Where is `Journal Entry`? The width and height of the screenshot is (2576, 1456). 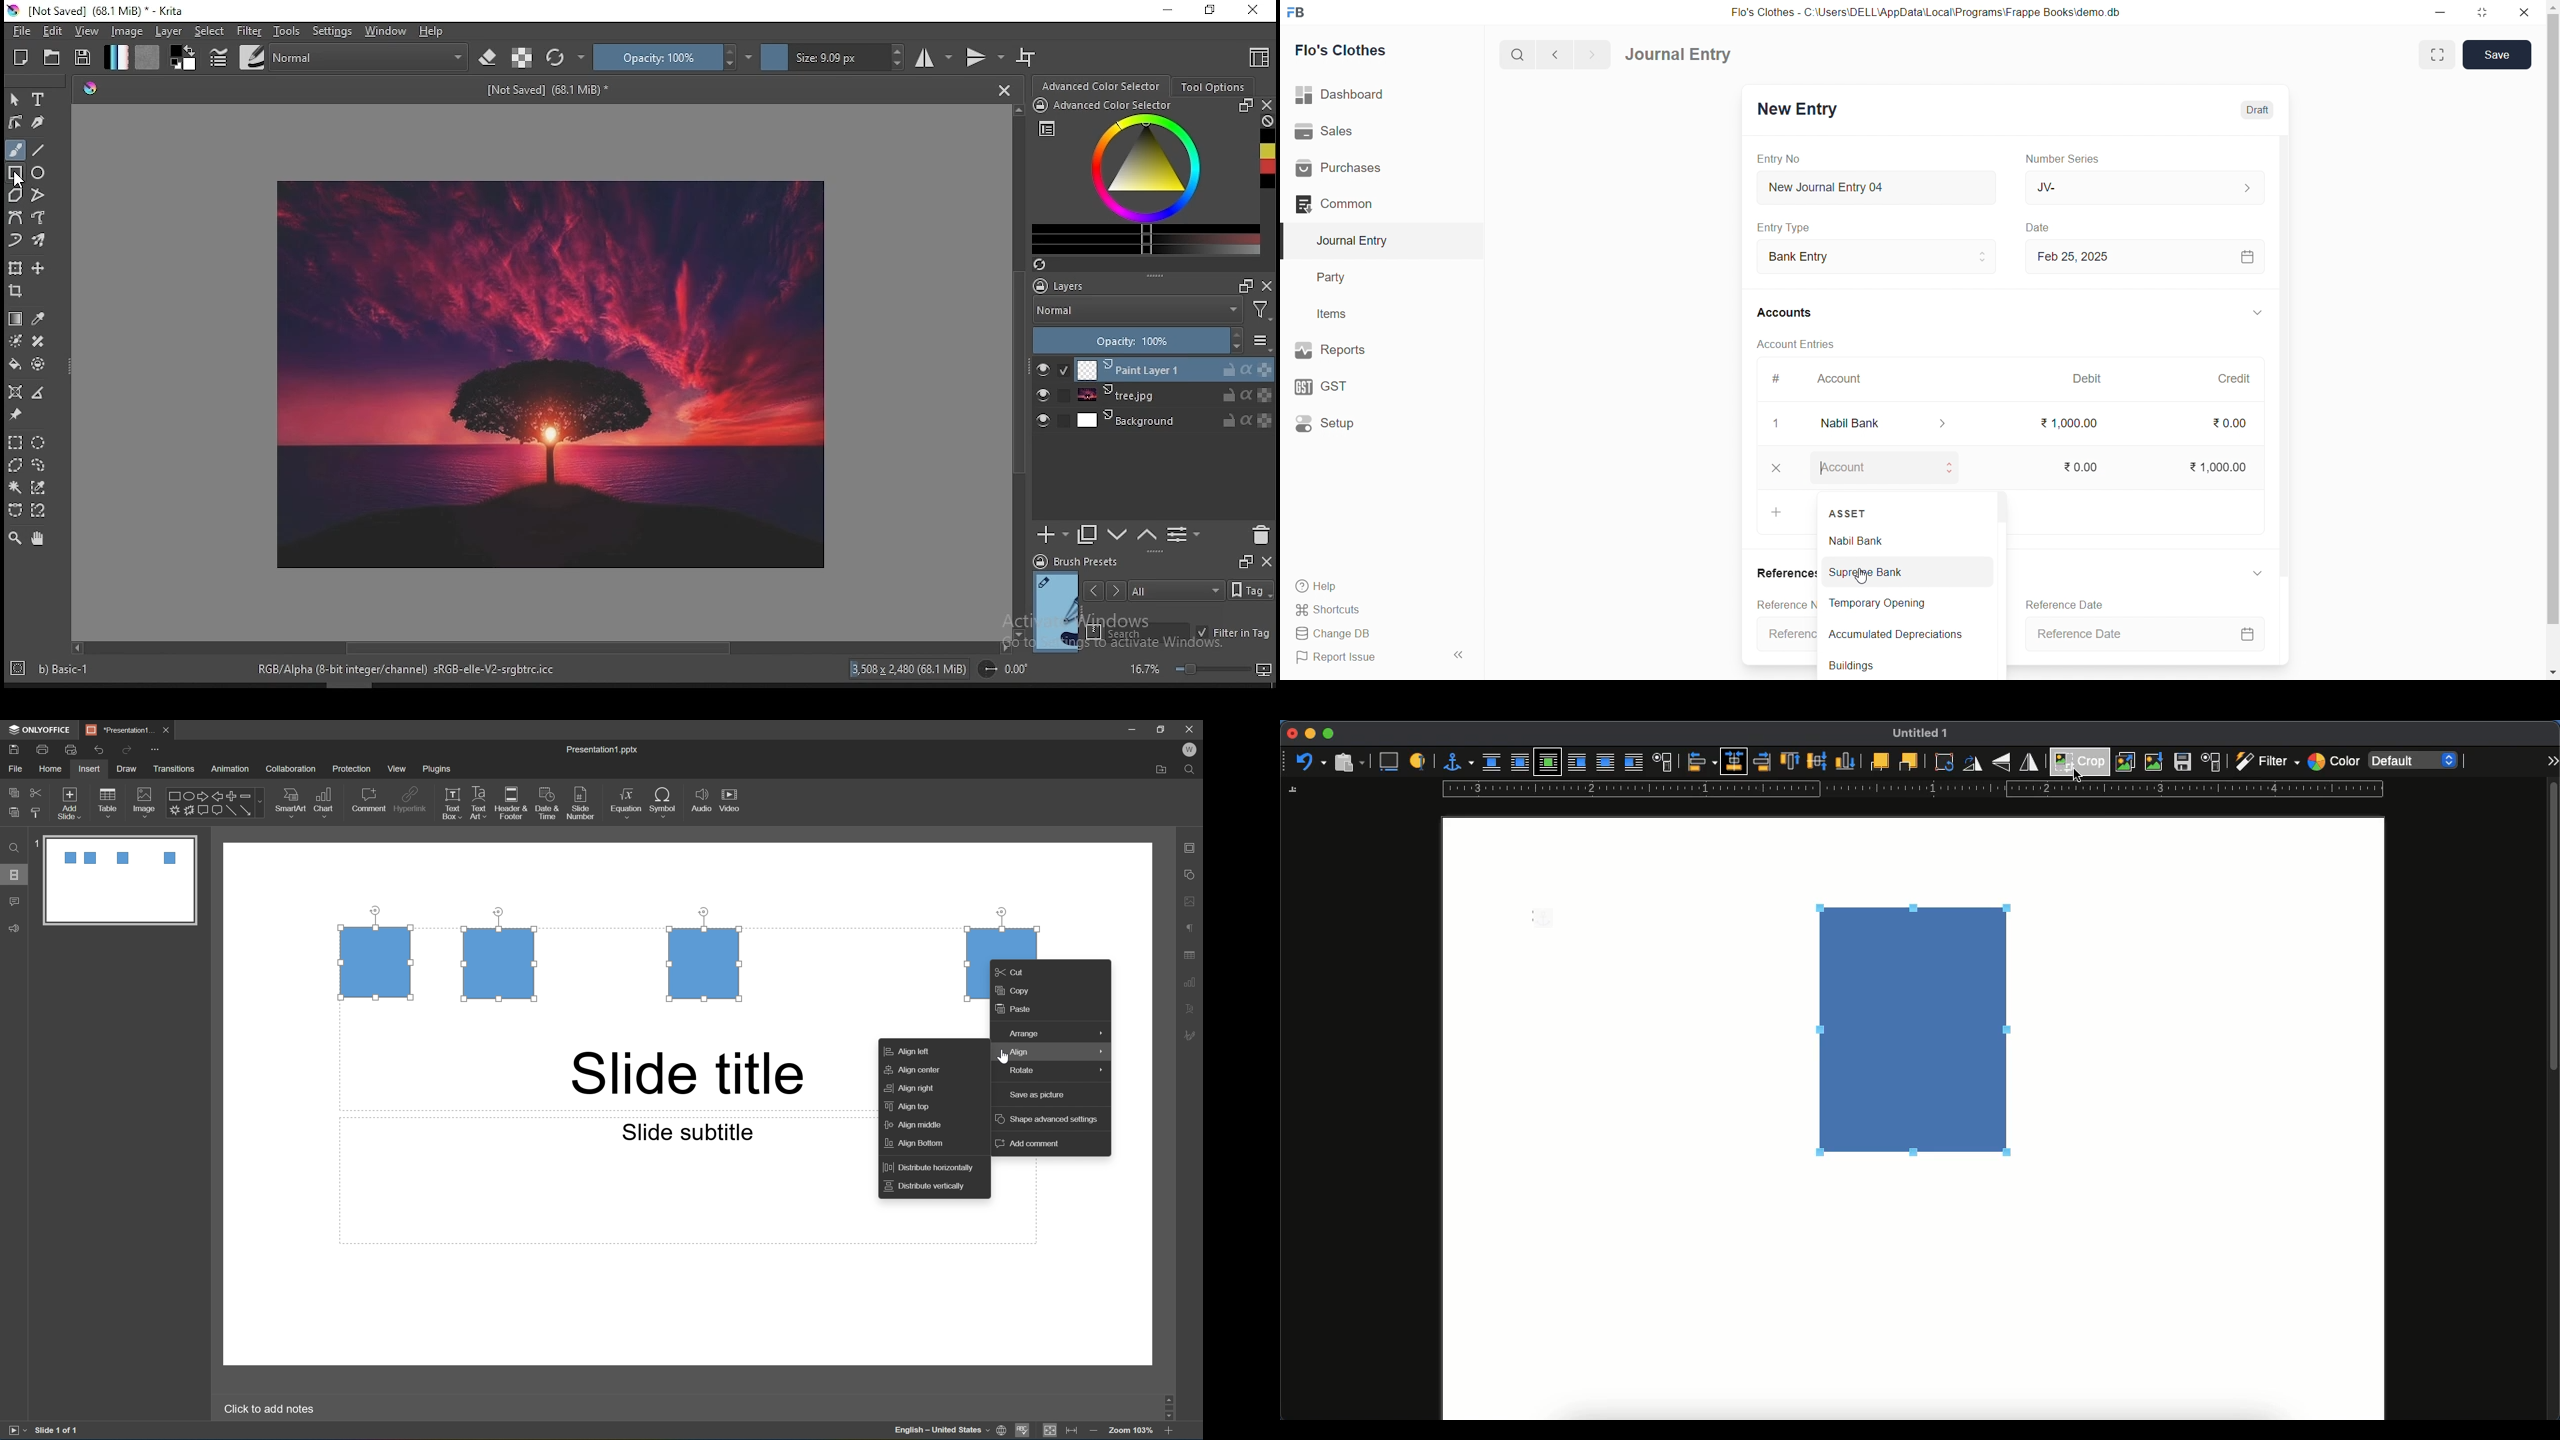
Journal Entry is located at coordinates (1683, 55).